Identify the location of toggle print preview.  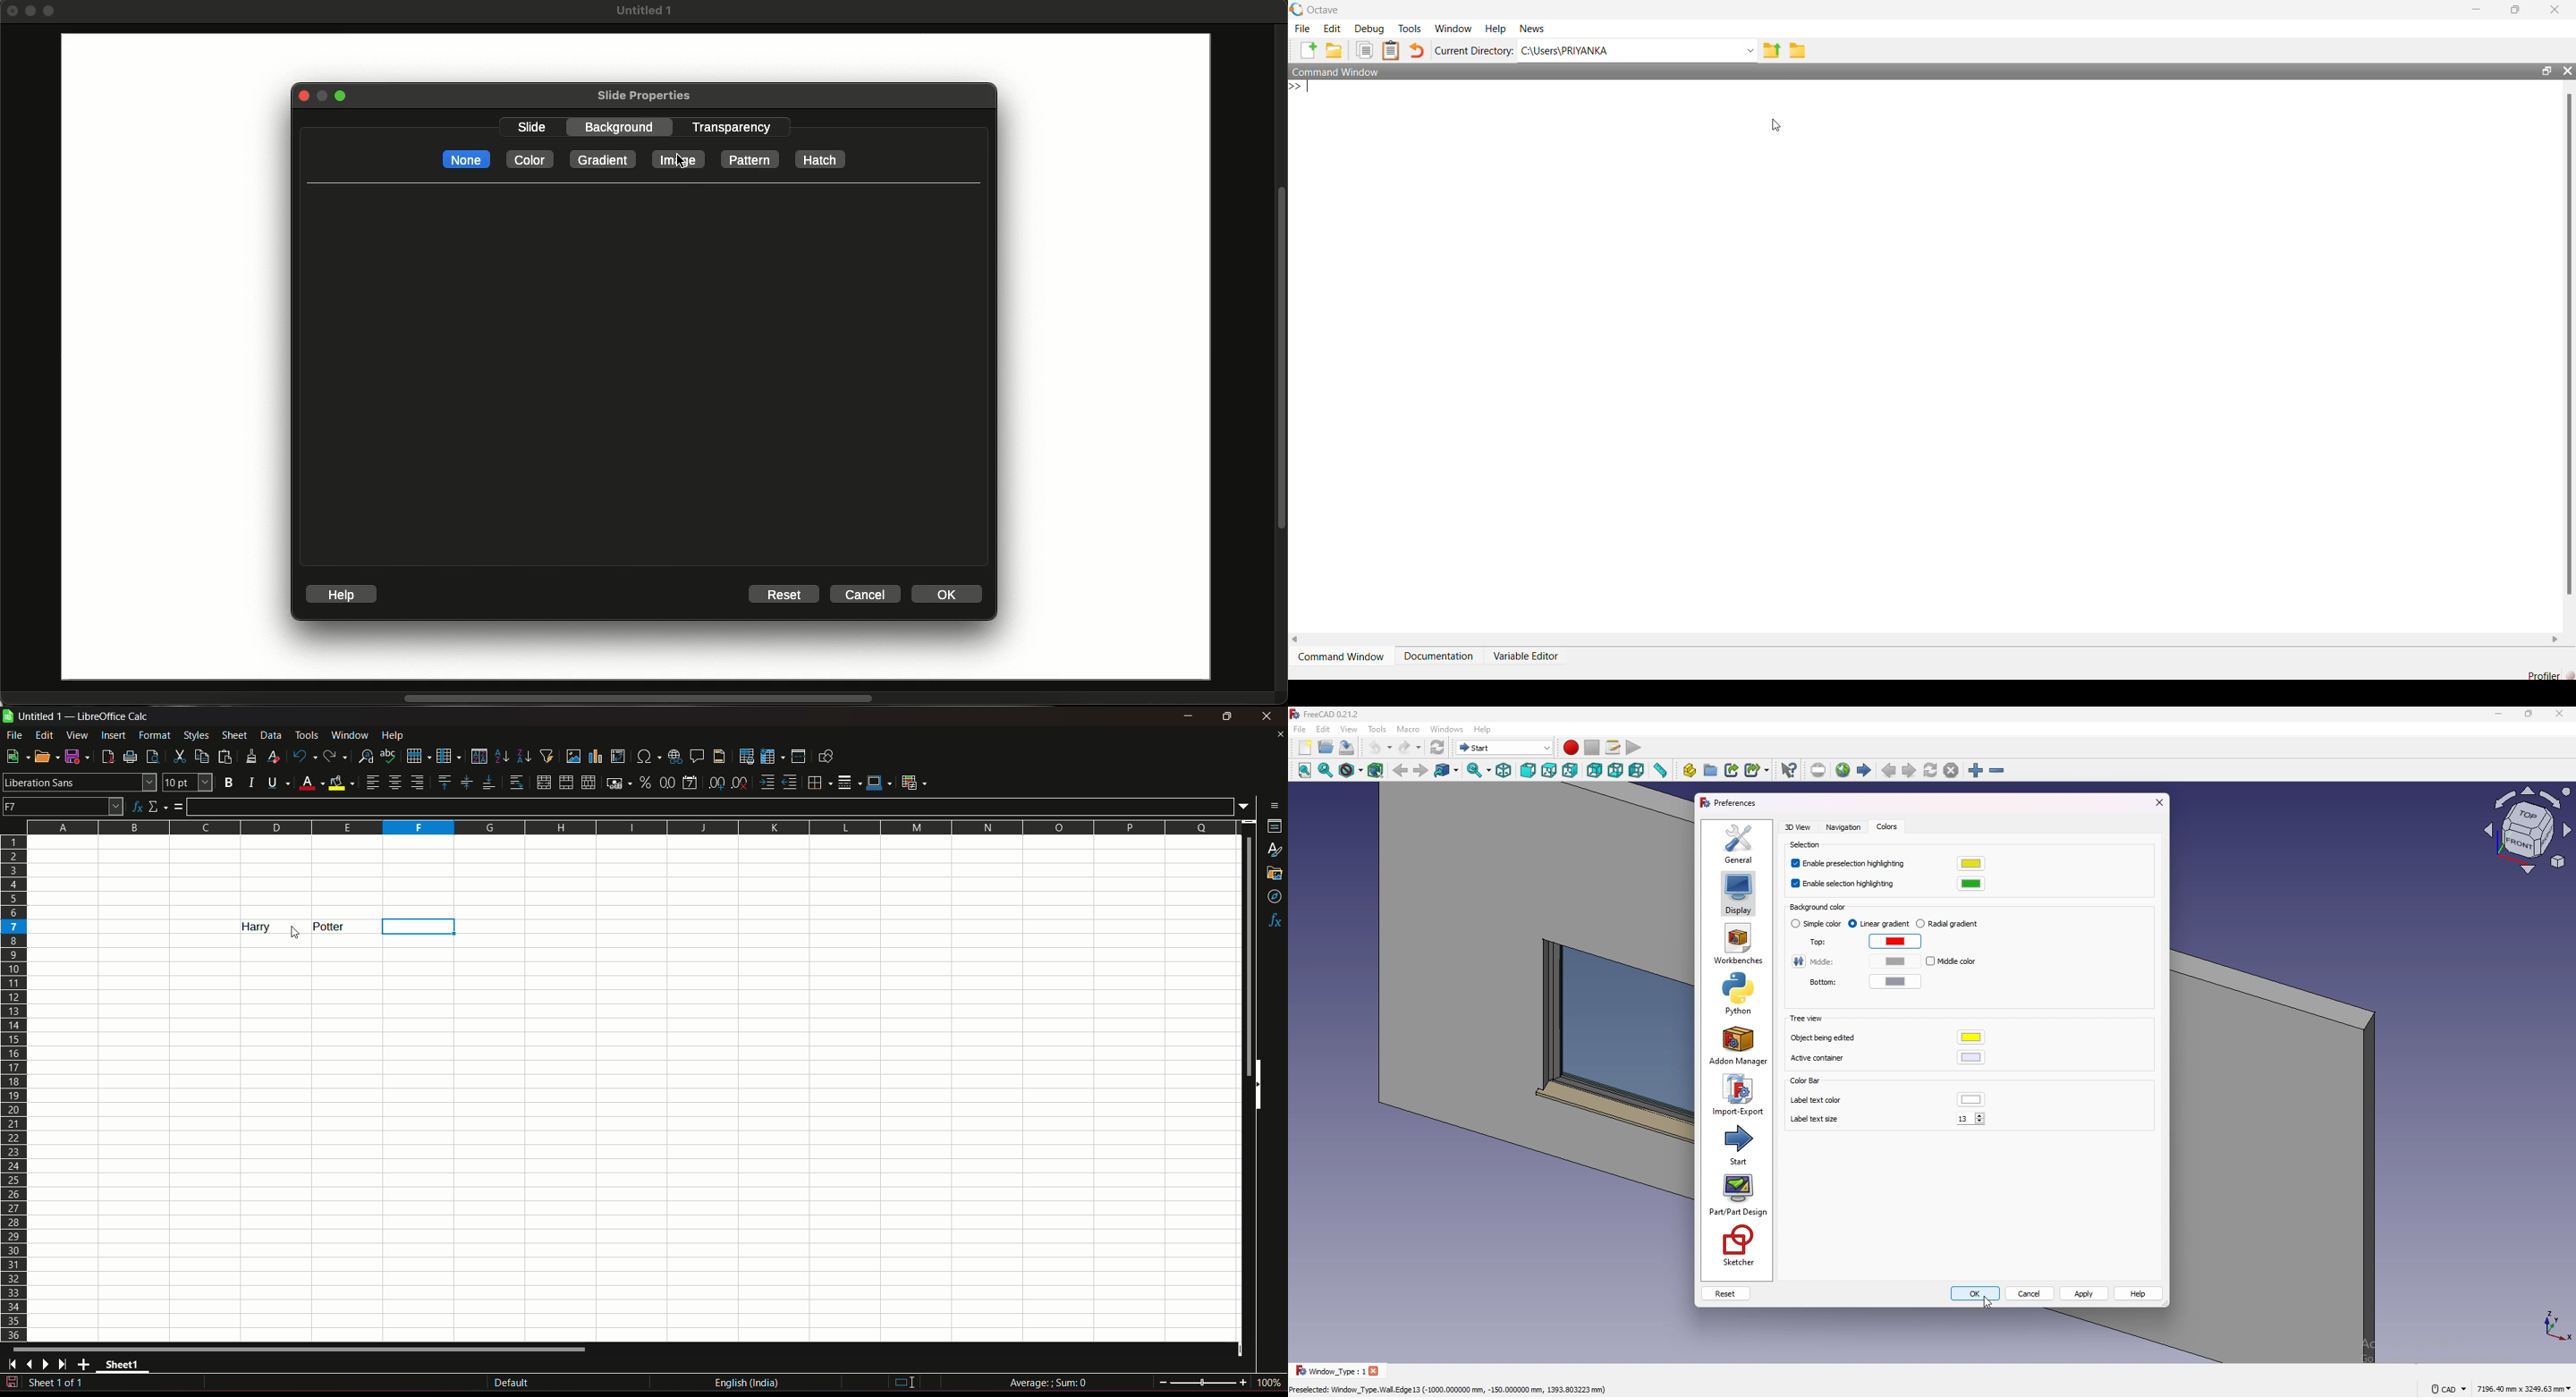
(151, 755).